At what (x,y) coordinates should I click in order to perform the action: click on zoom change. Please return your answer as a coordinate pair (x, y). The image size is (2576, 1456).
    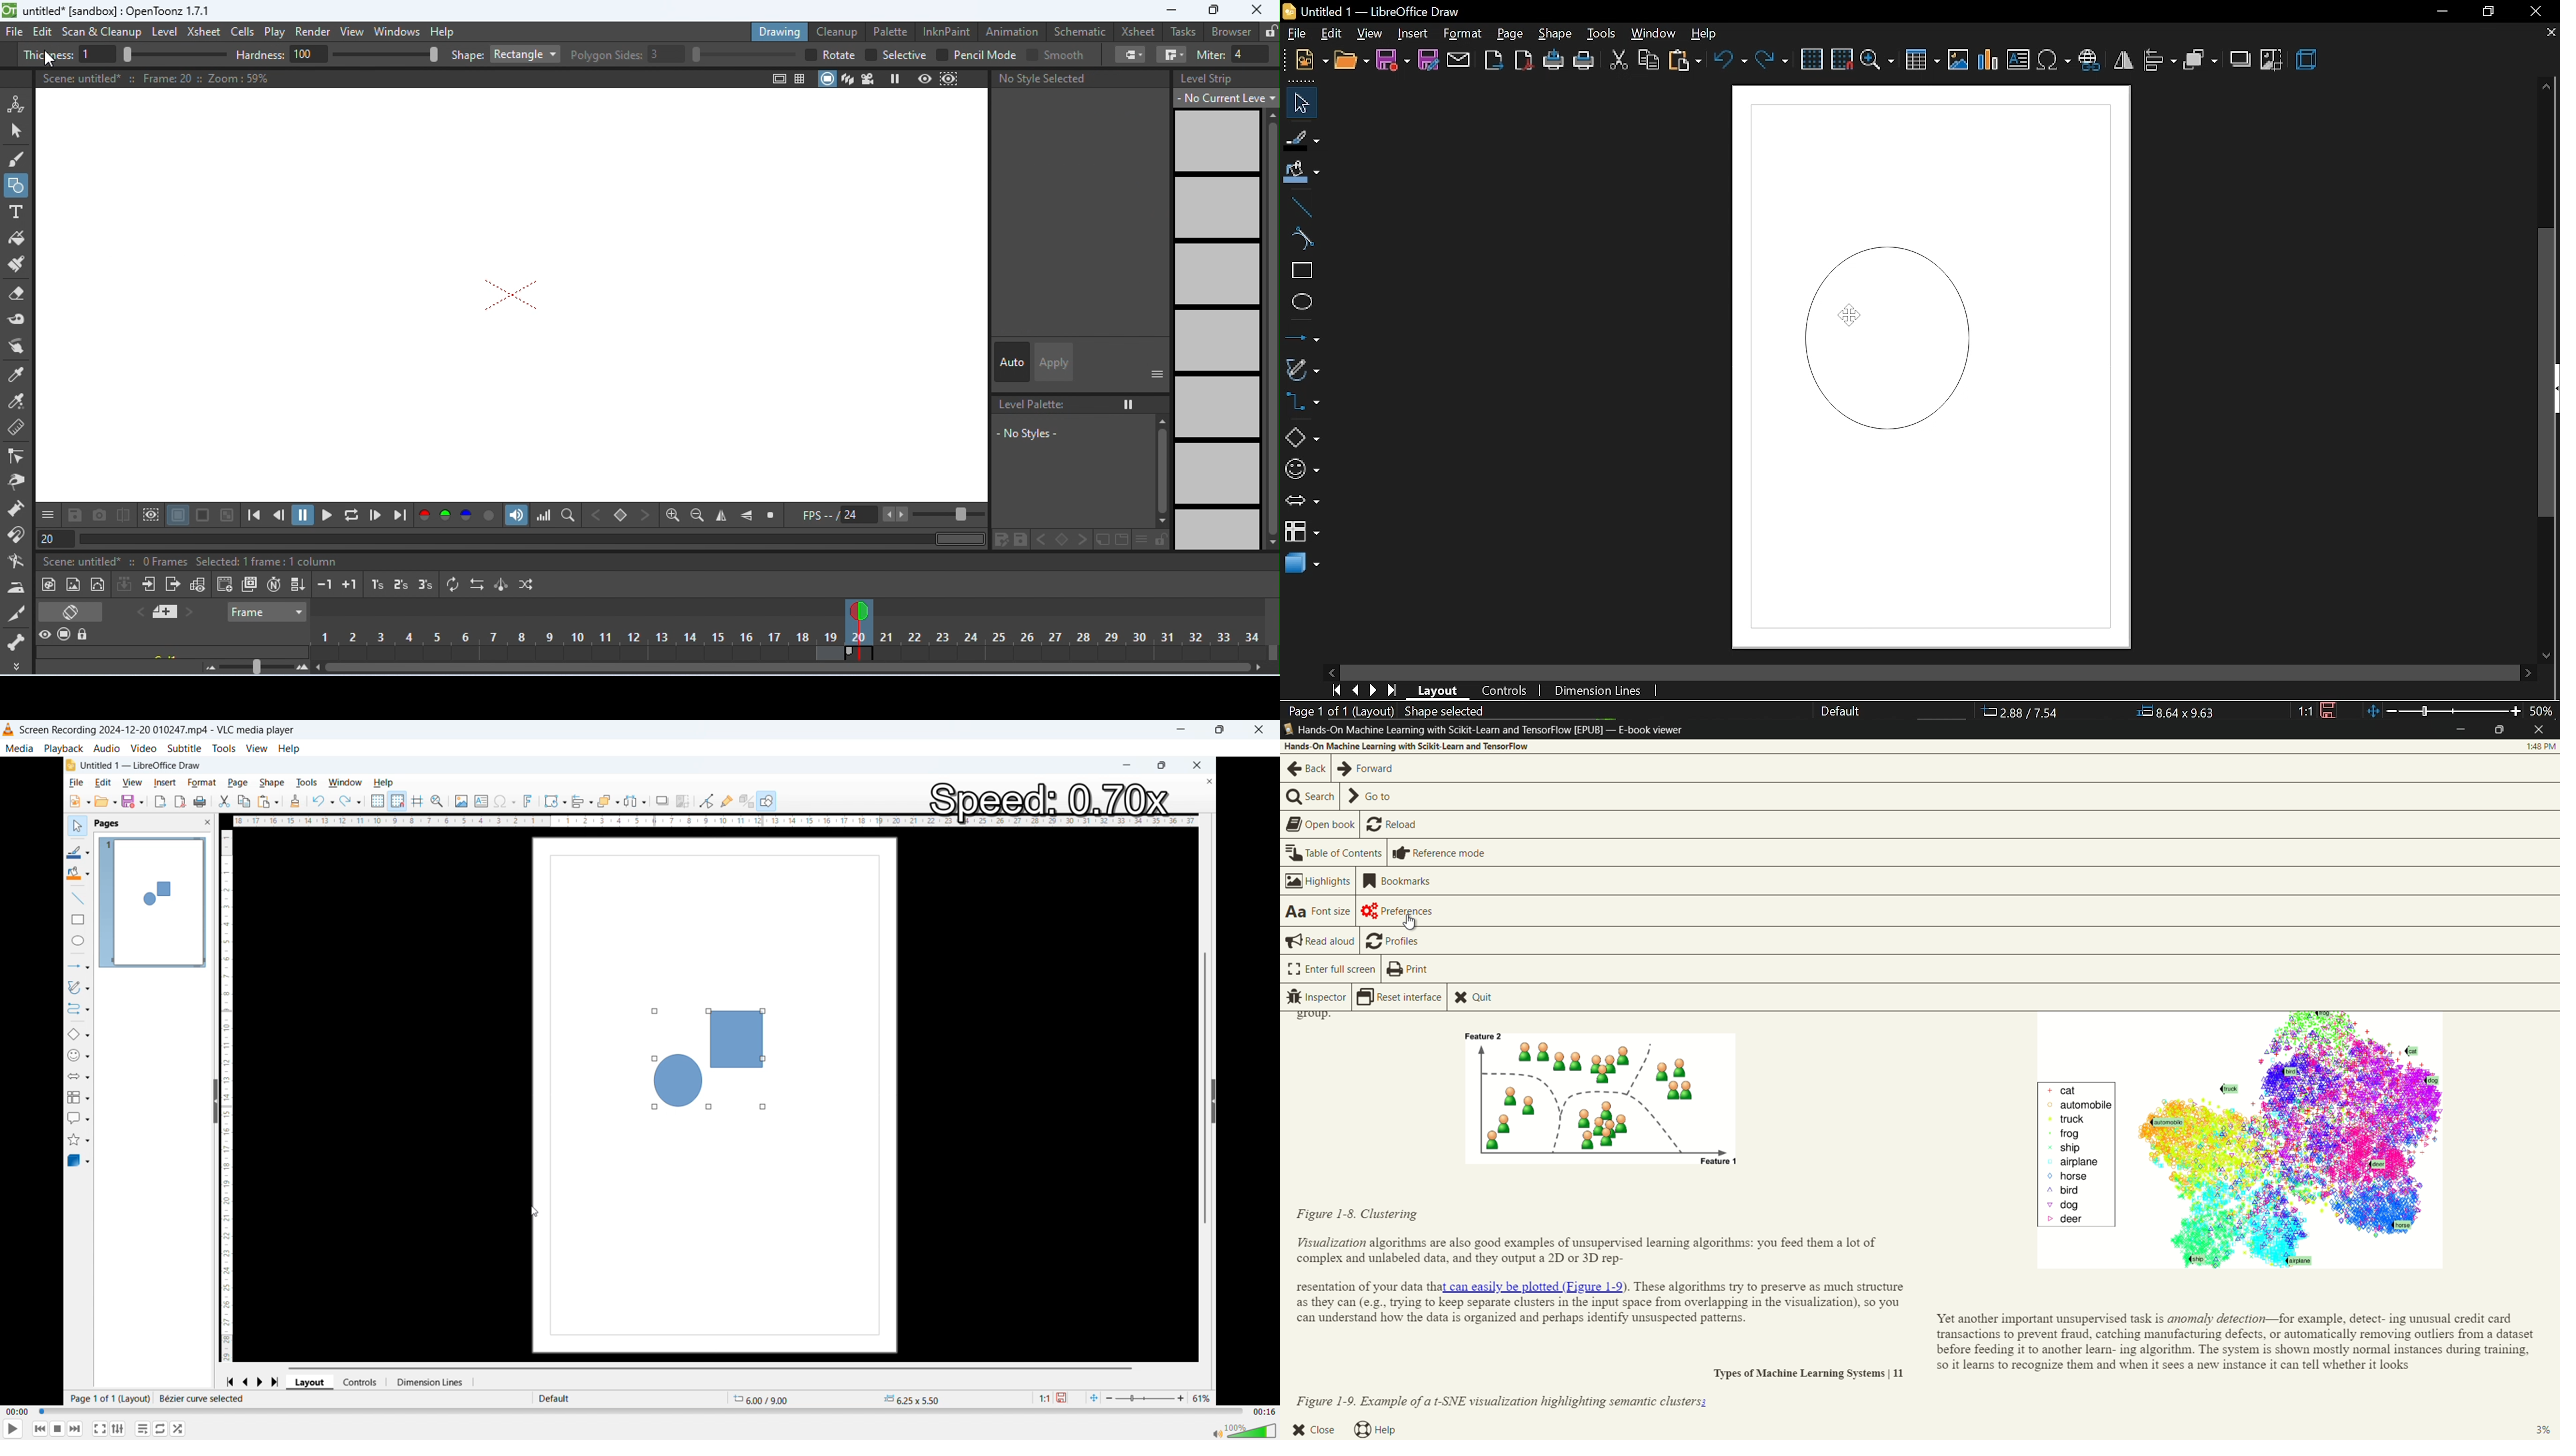
    Looking at the image, I should click on (2463, 711).